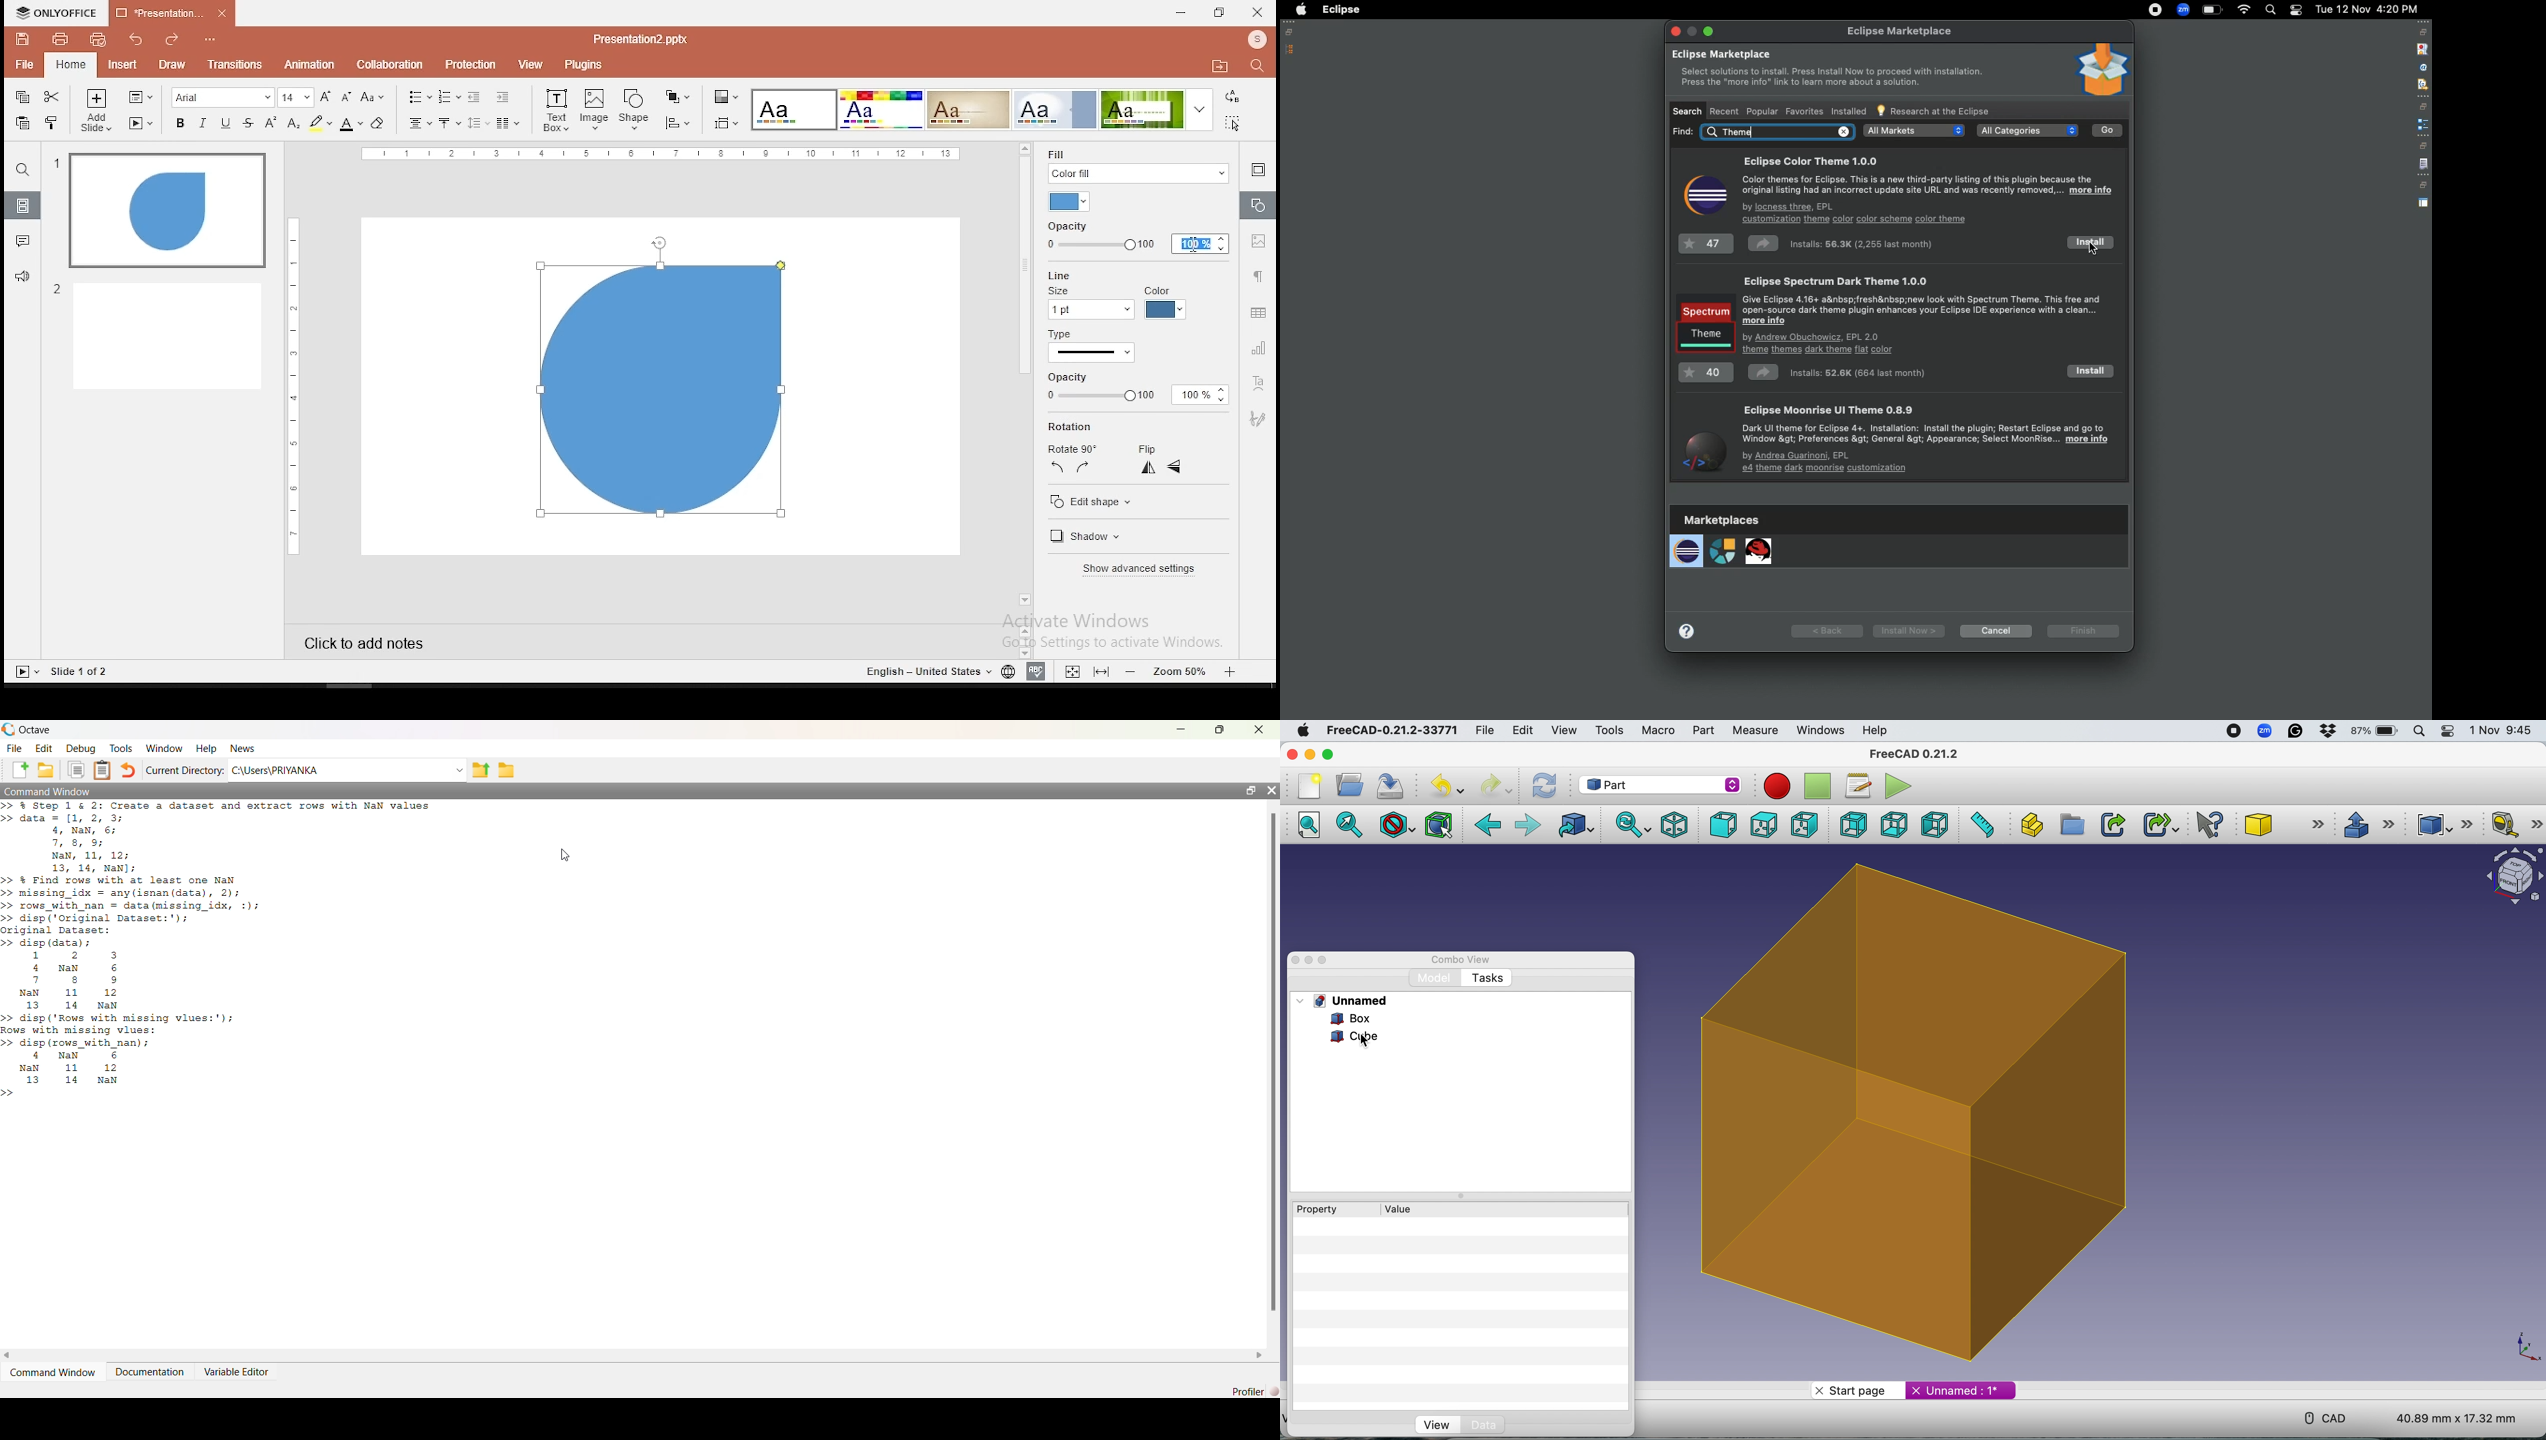 The image size is (2548, 1456). What do you see at coordinates (2441, 824) in the screenshot?
I see `Compound tools` at bounding box center [2441, 824].